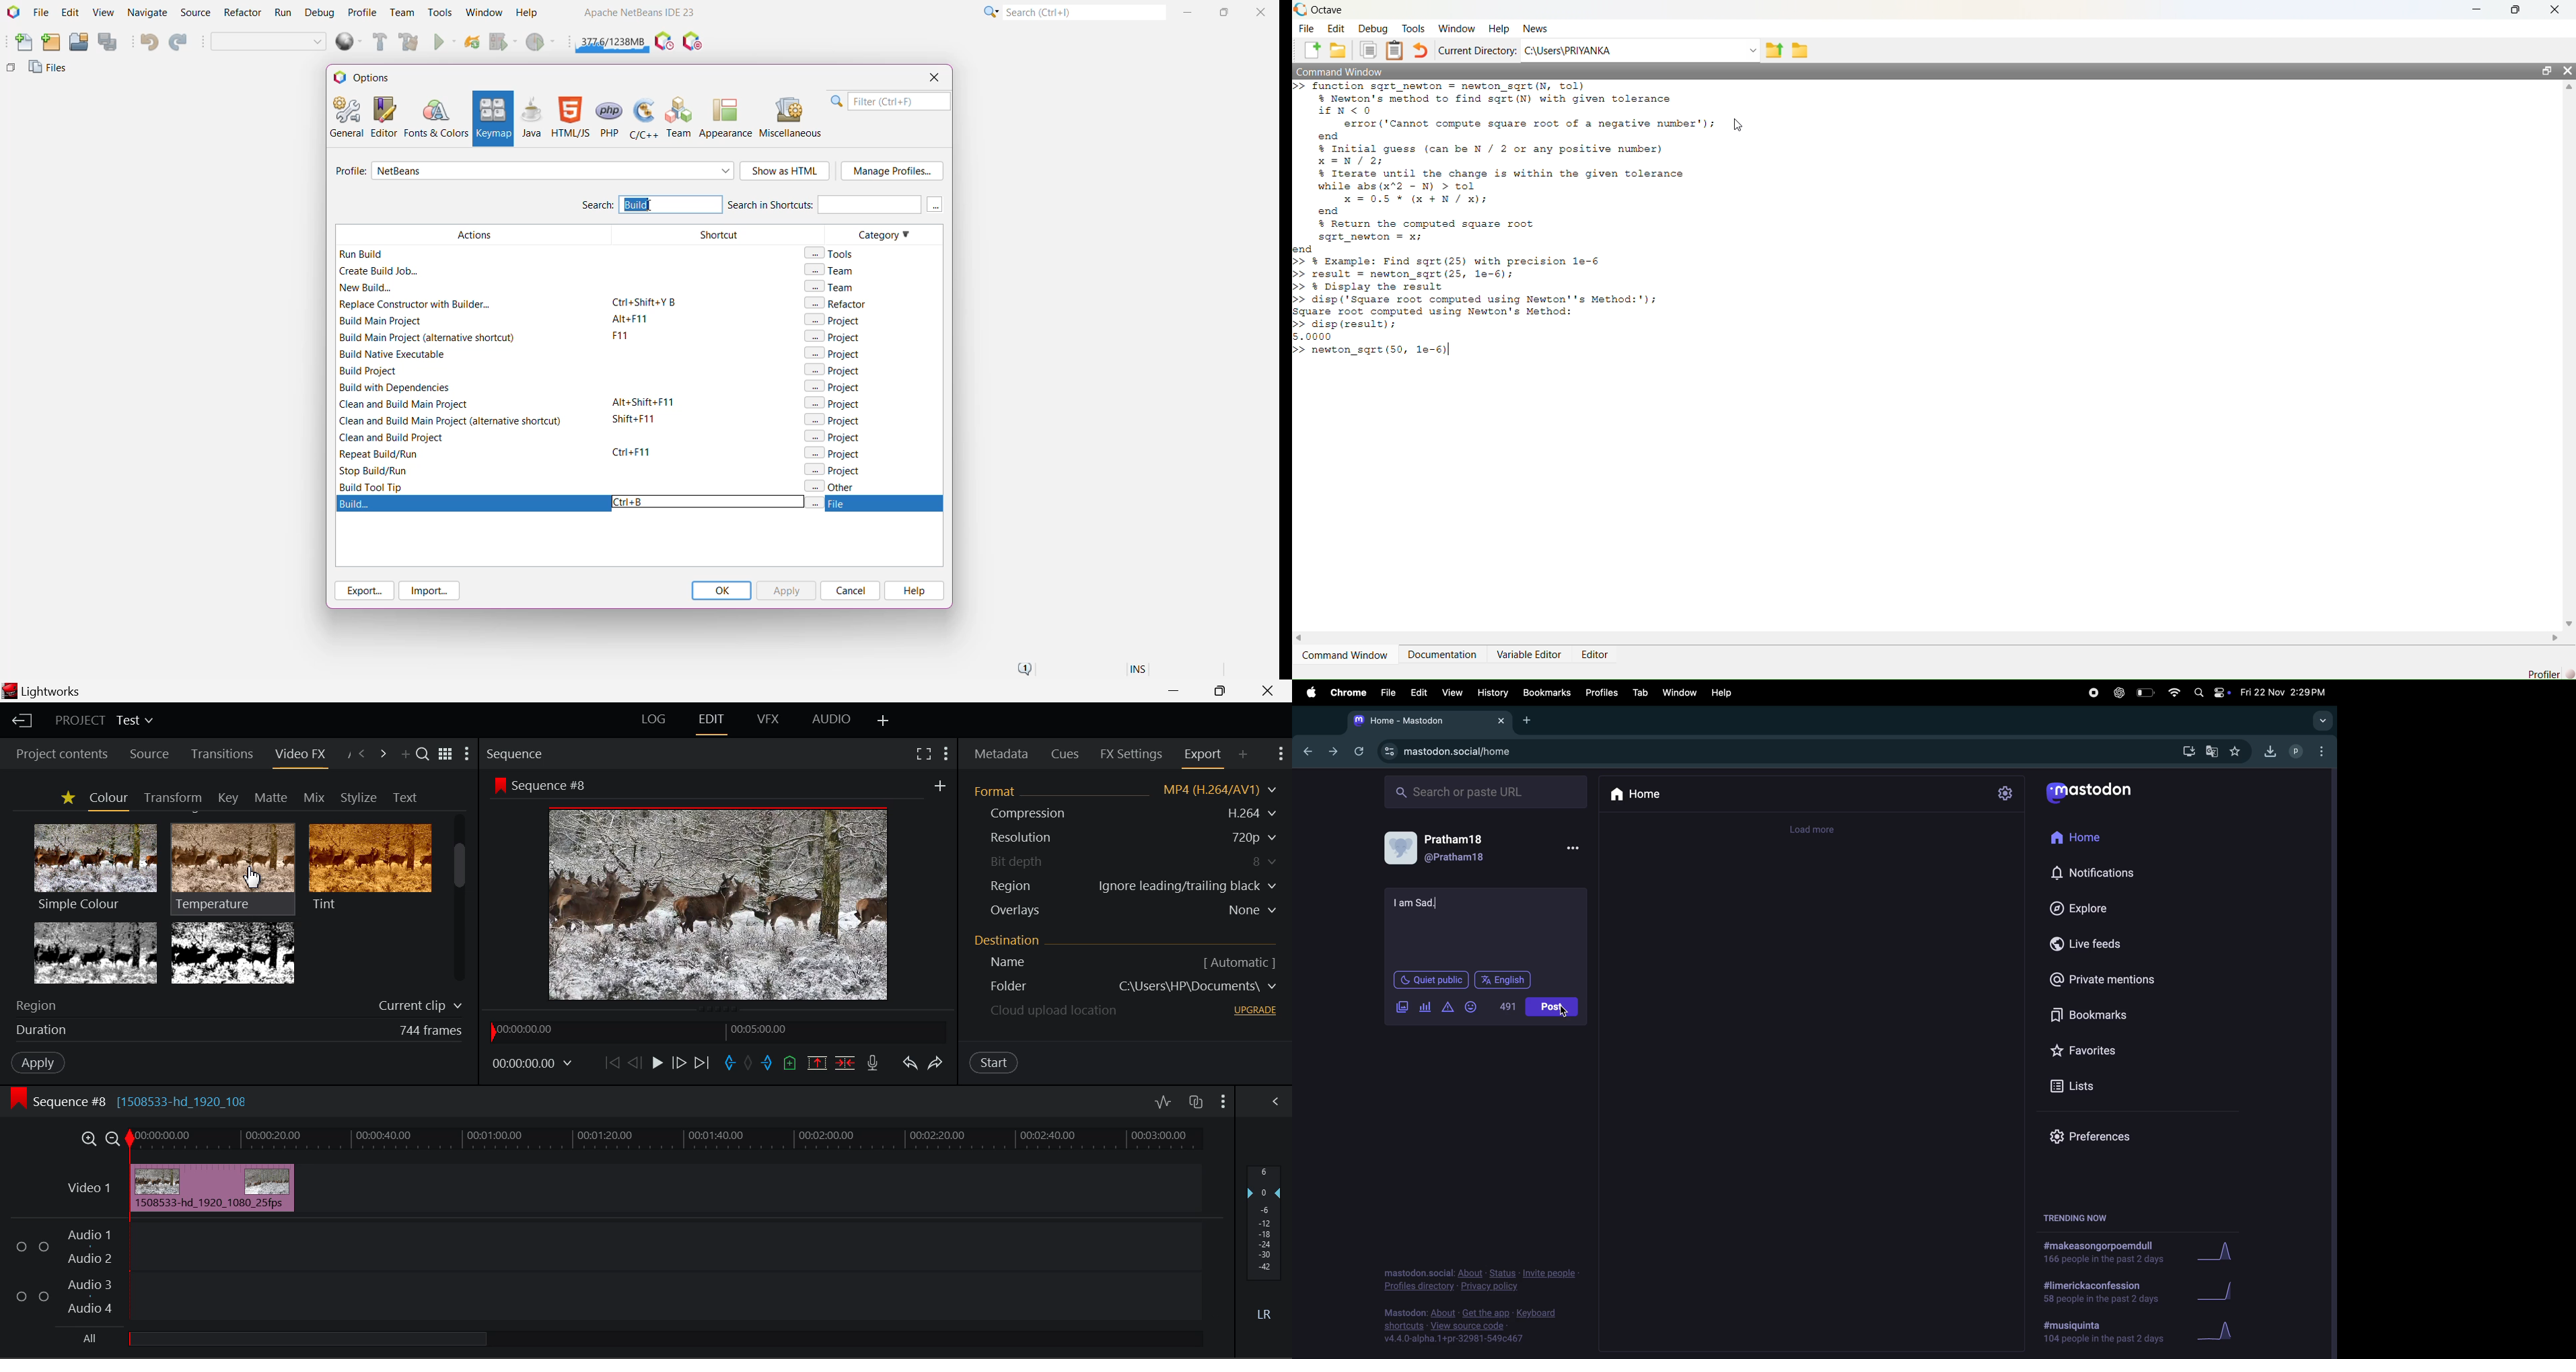  I want to click on Source, so click(197, 13).